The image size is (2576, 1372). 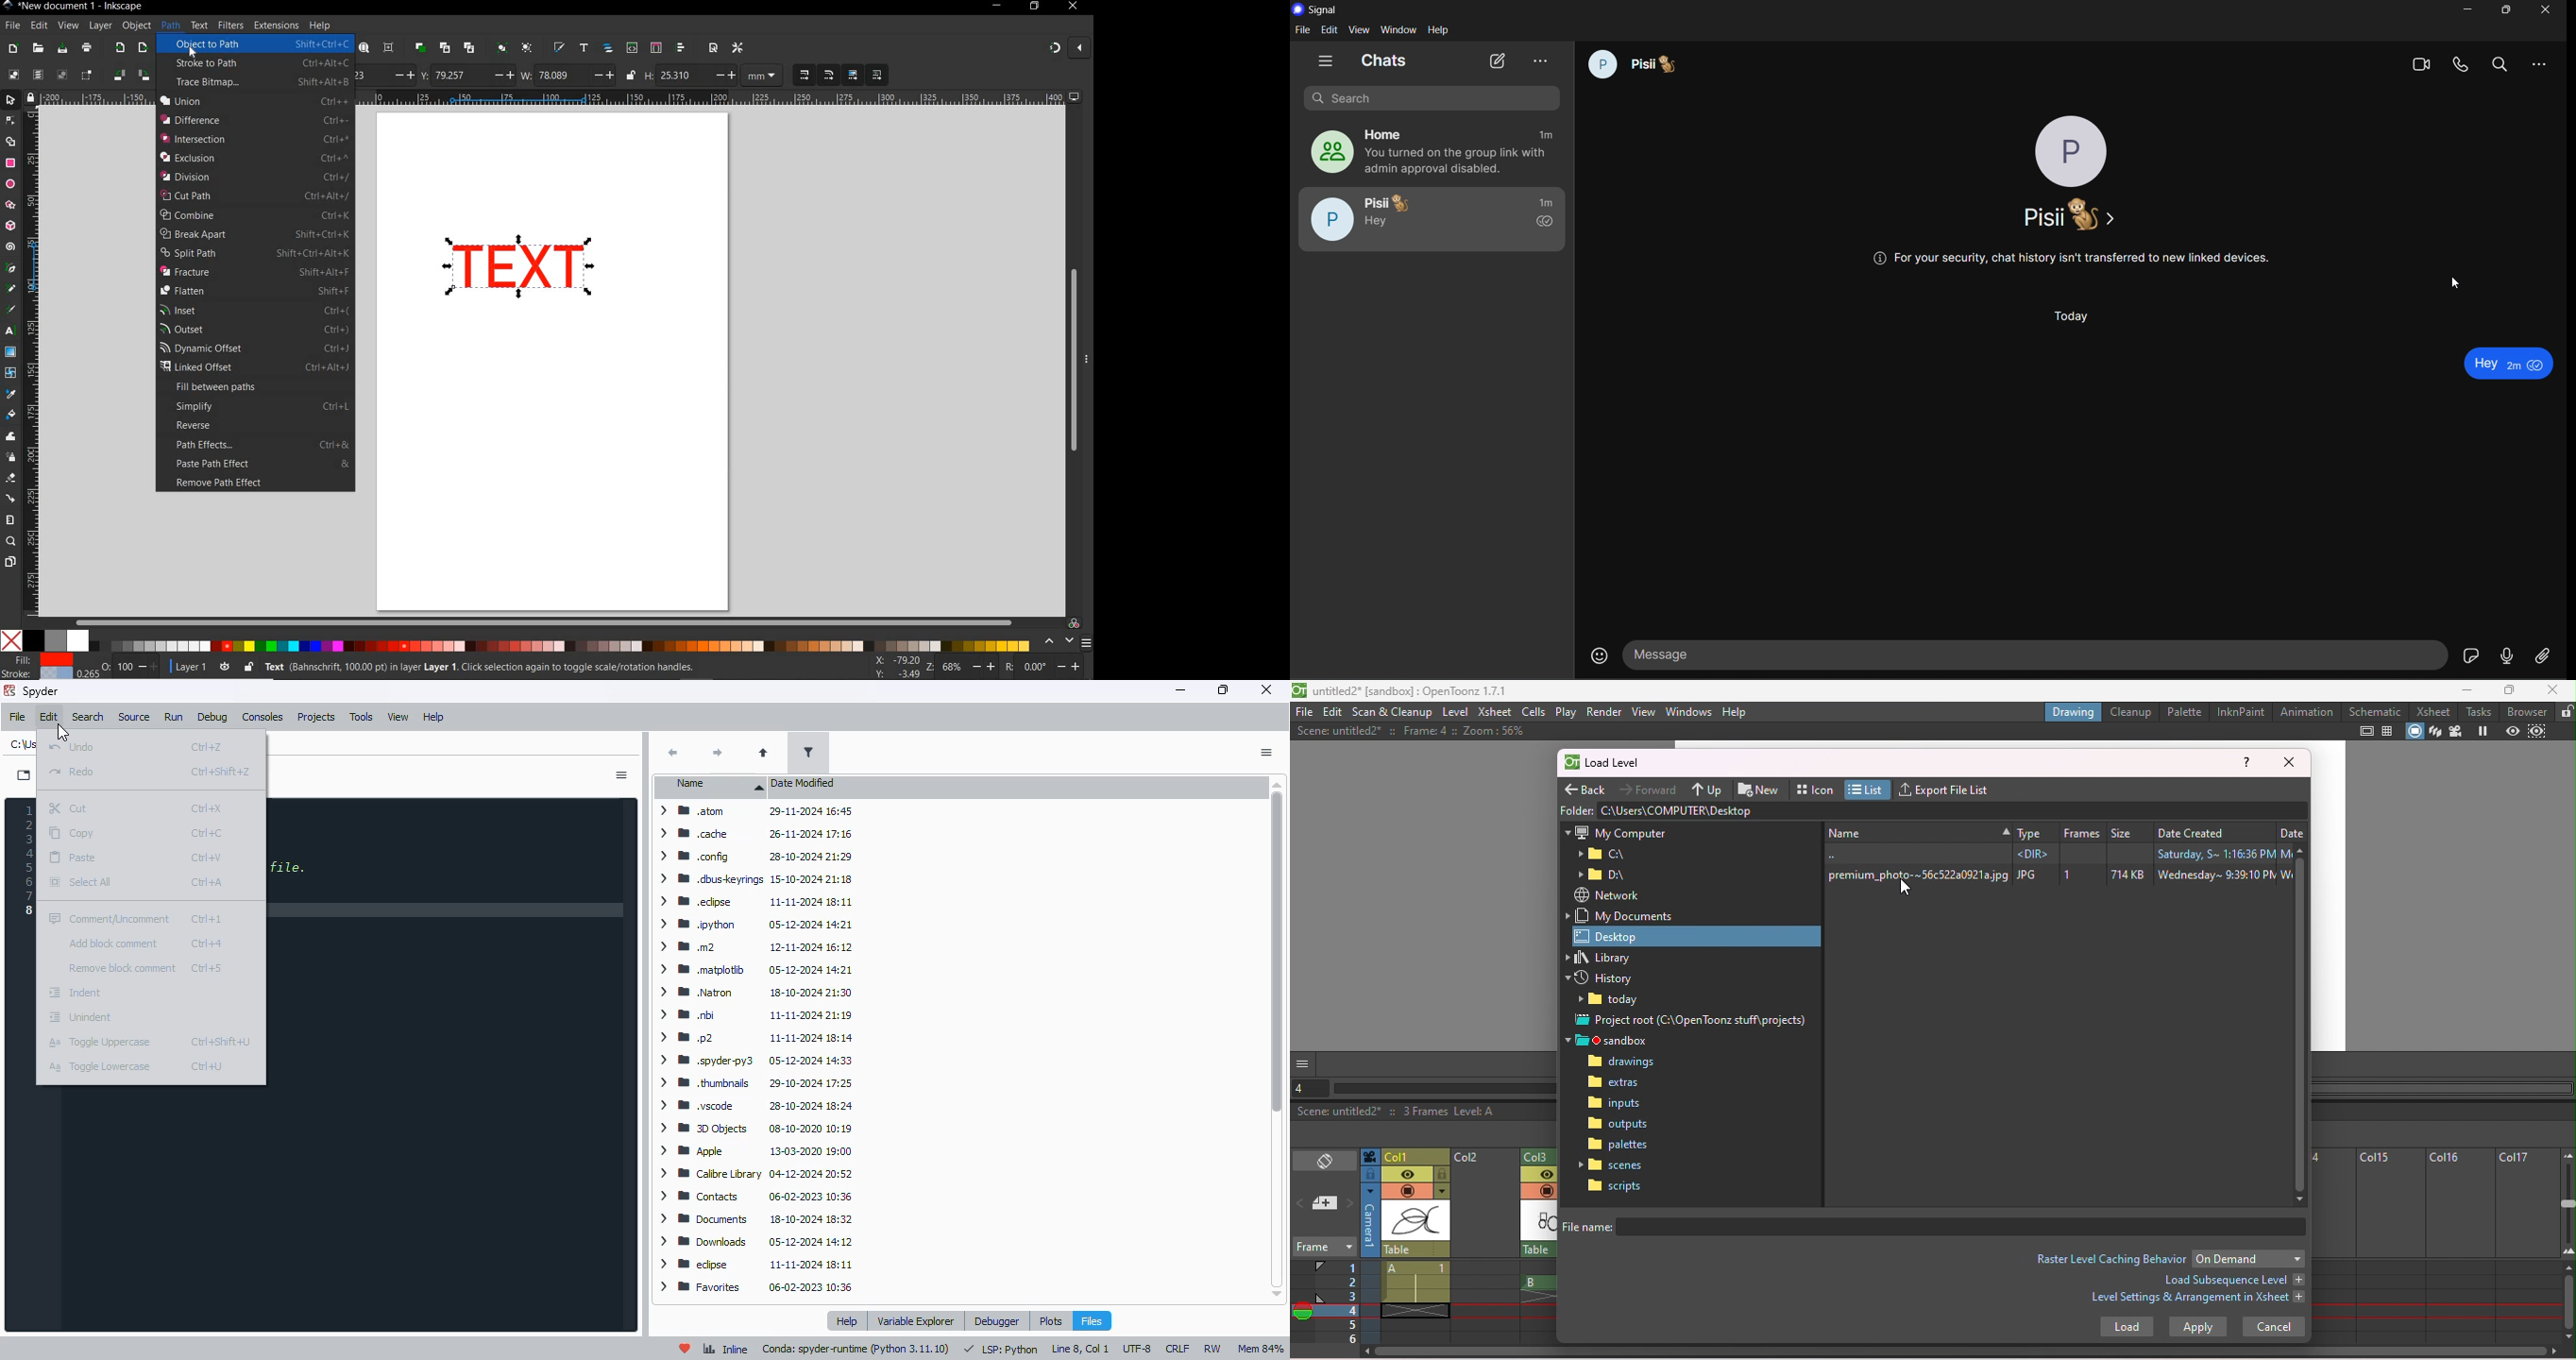 I want to click on FILE, so click(x=11, y=26).